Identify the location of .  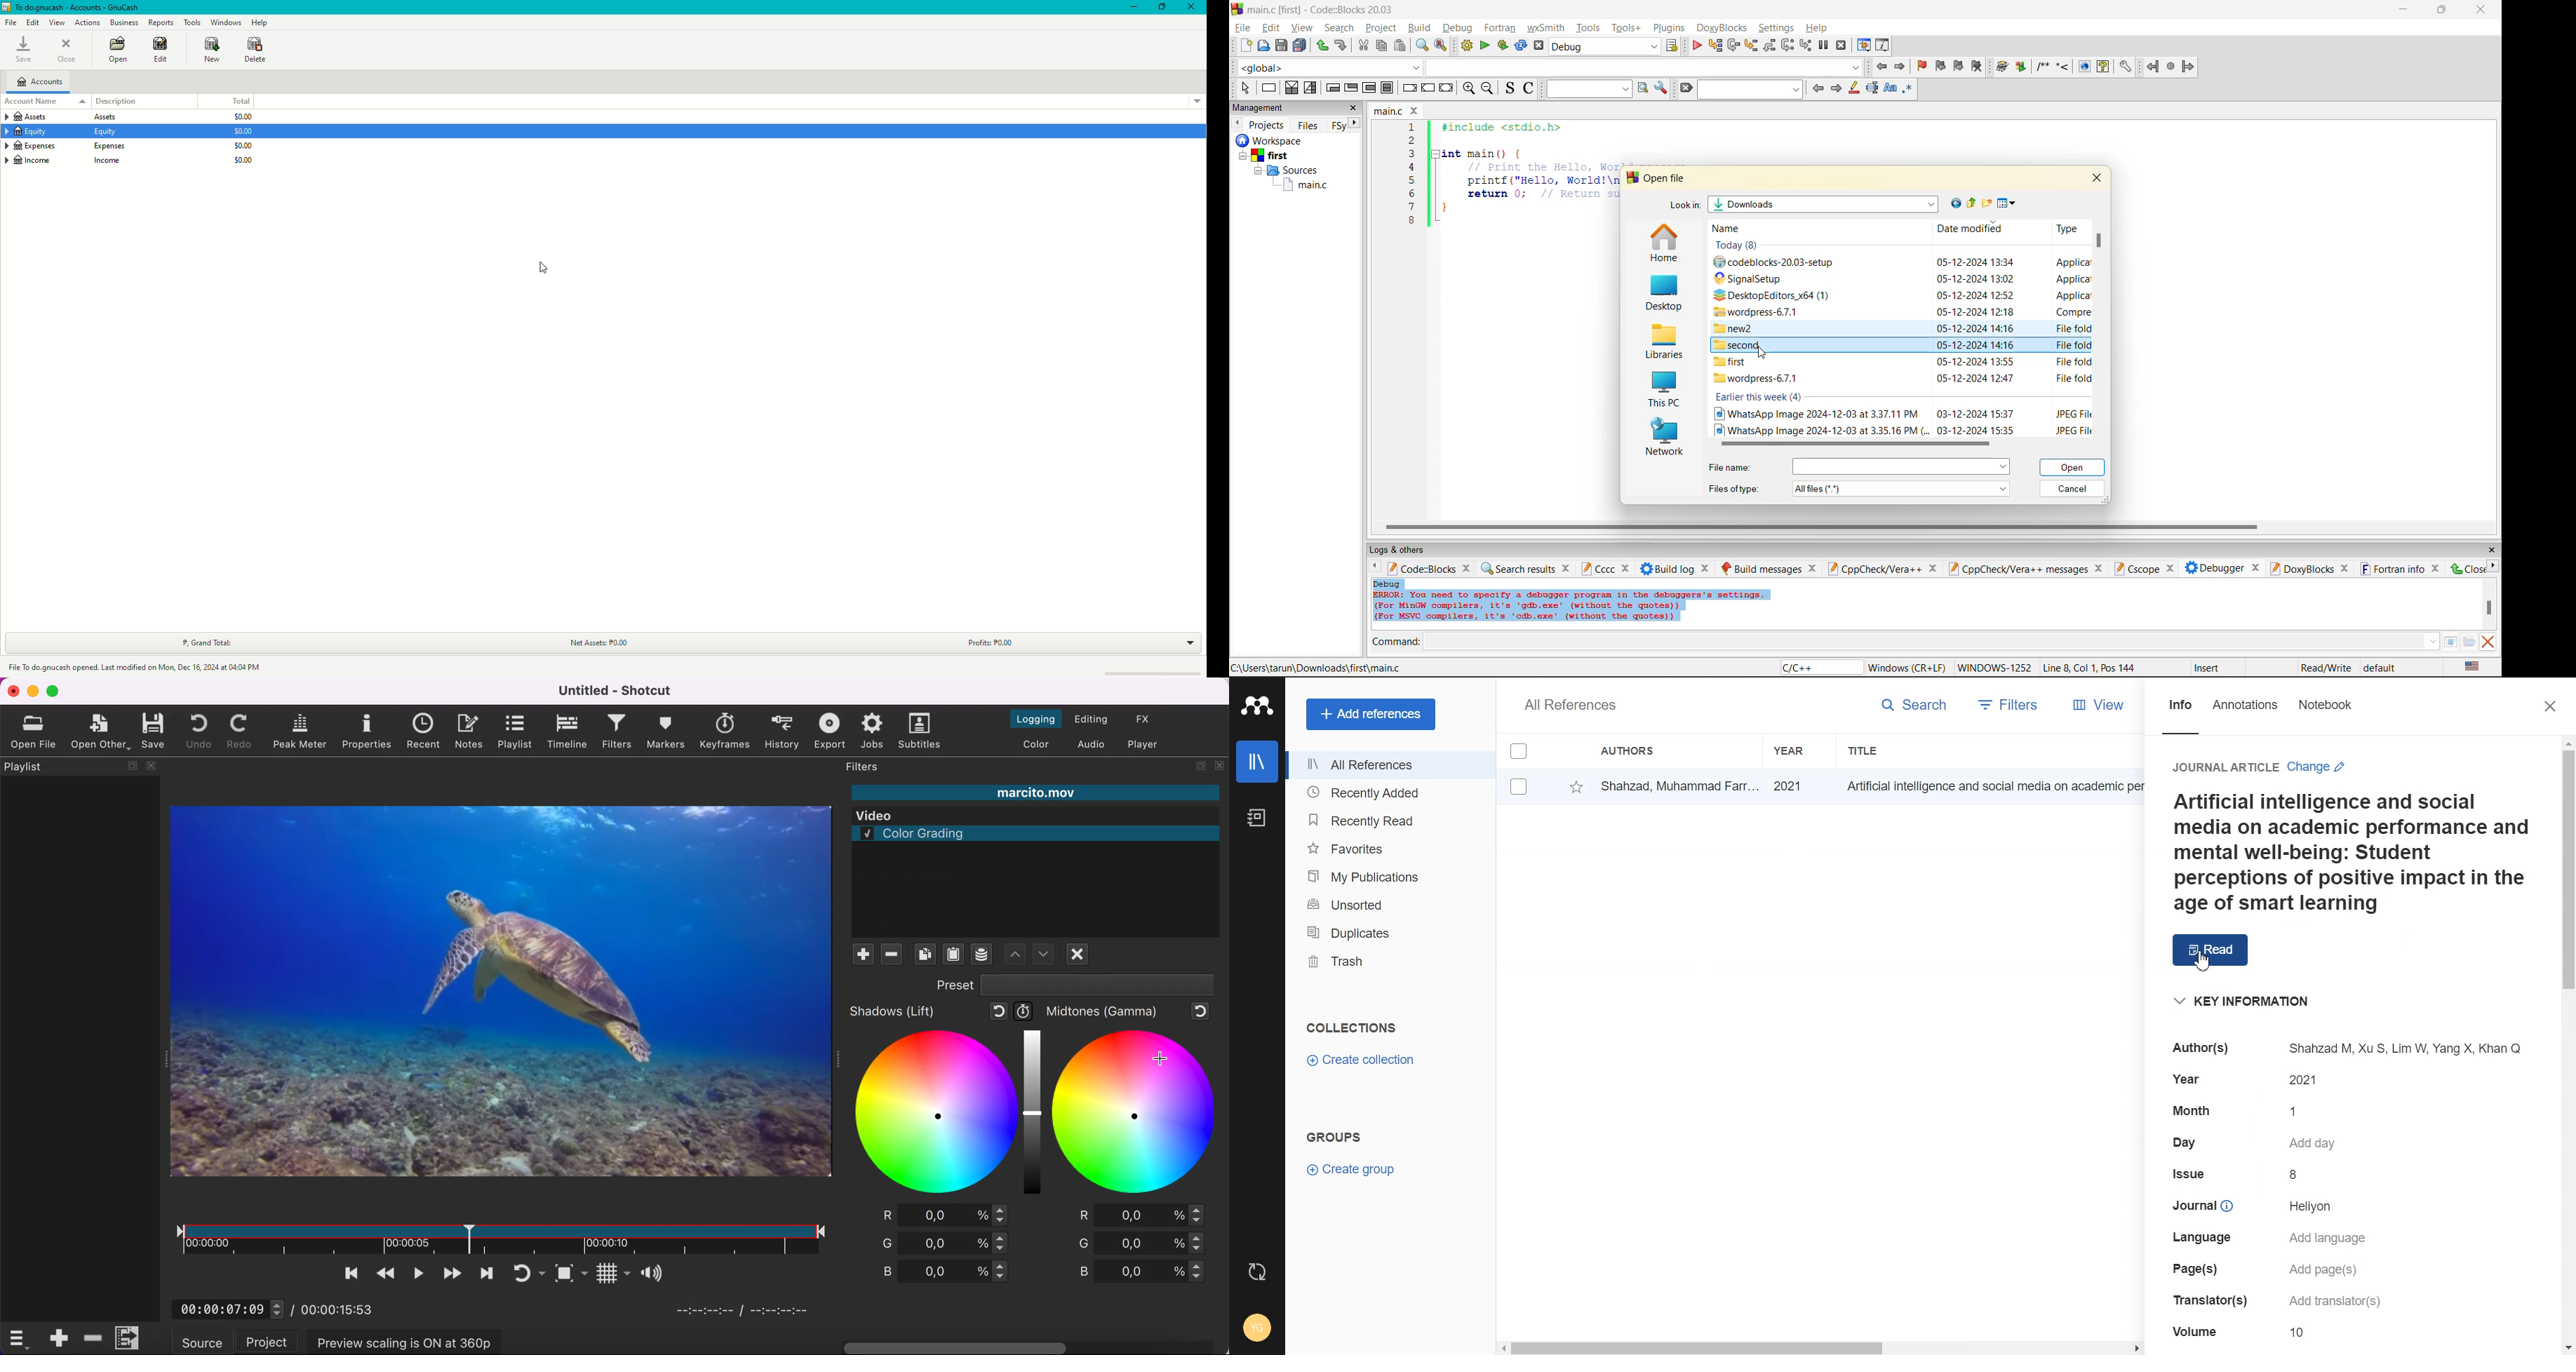
(599, 1273).